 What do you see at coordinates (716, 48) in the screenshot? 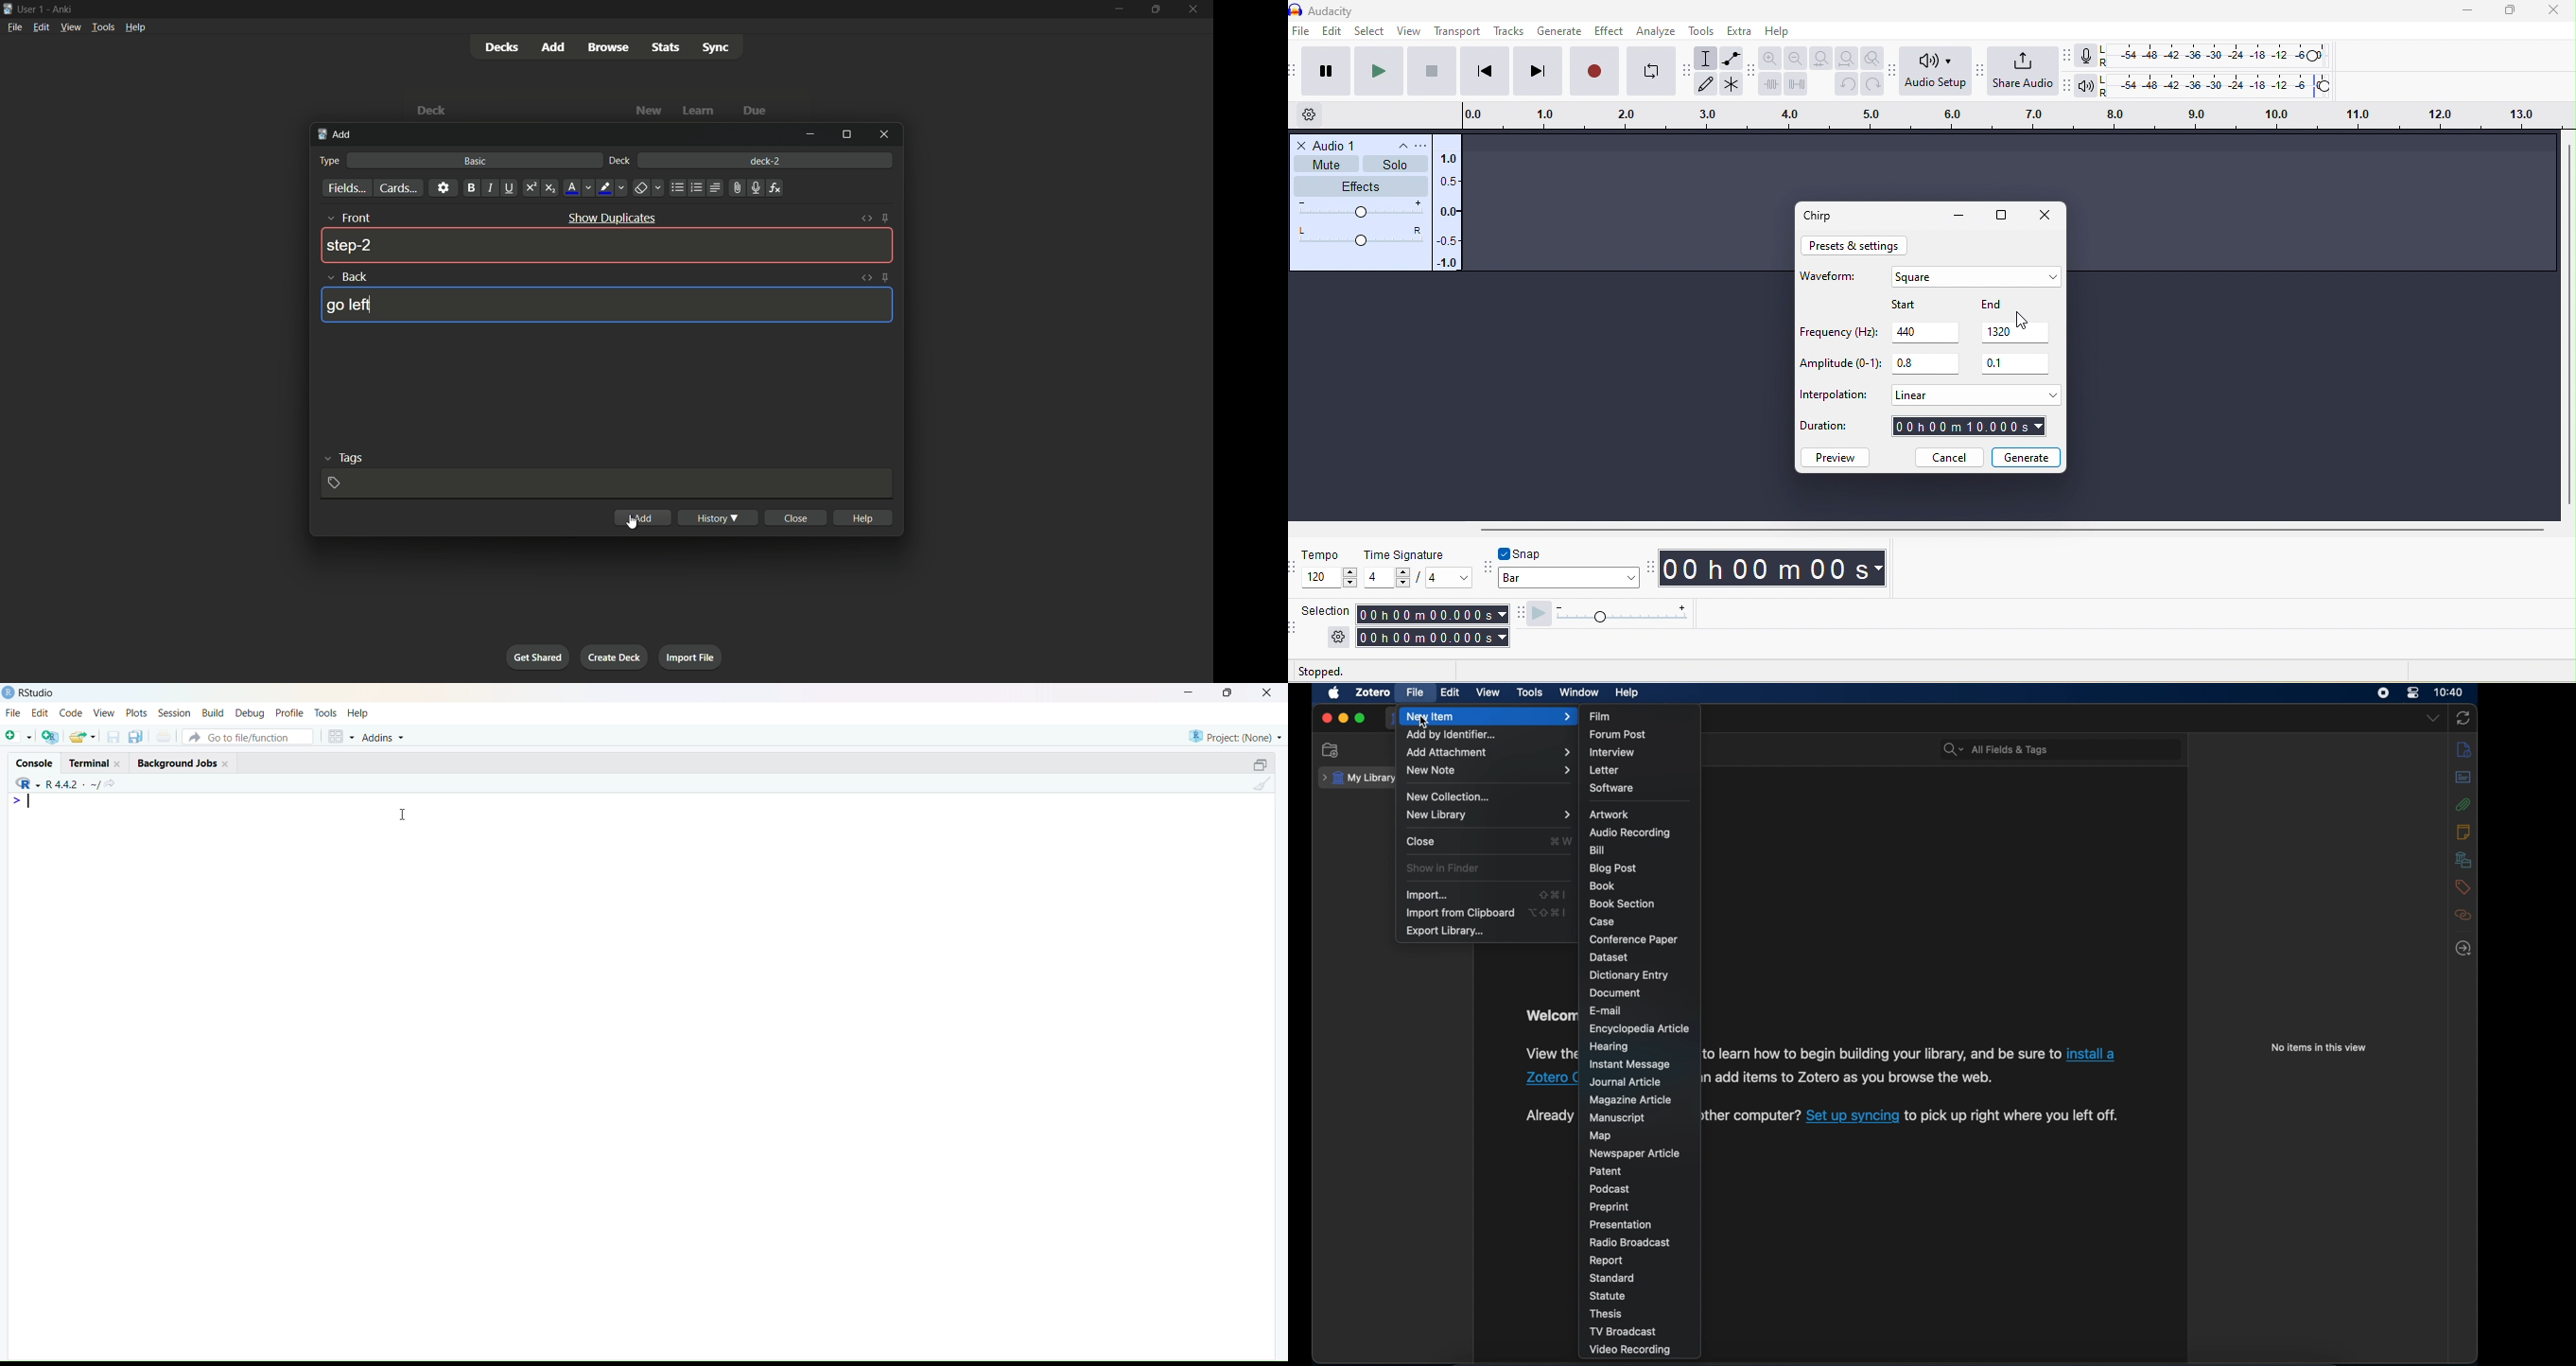
I see `sync` at bounding box center [716, 48].